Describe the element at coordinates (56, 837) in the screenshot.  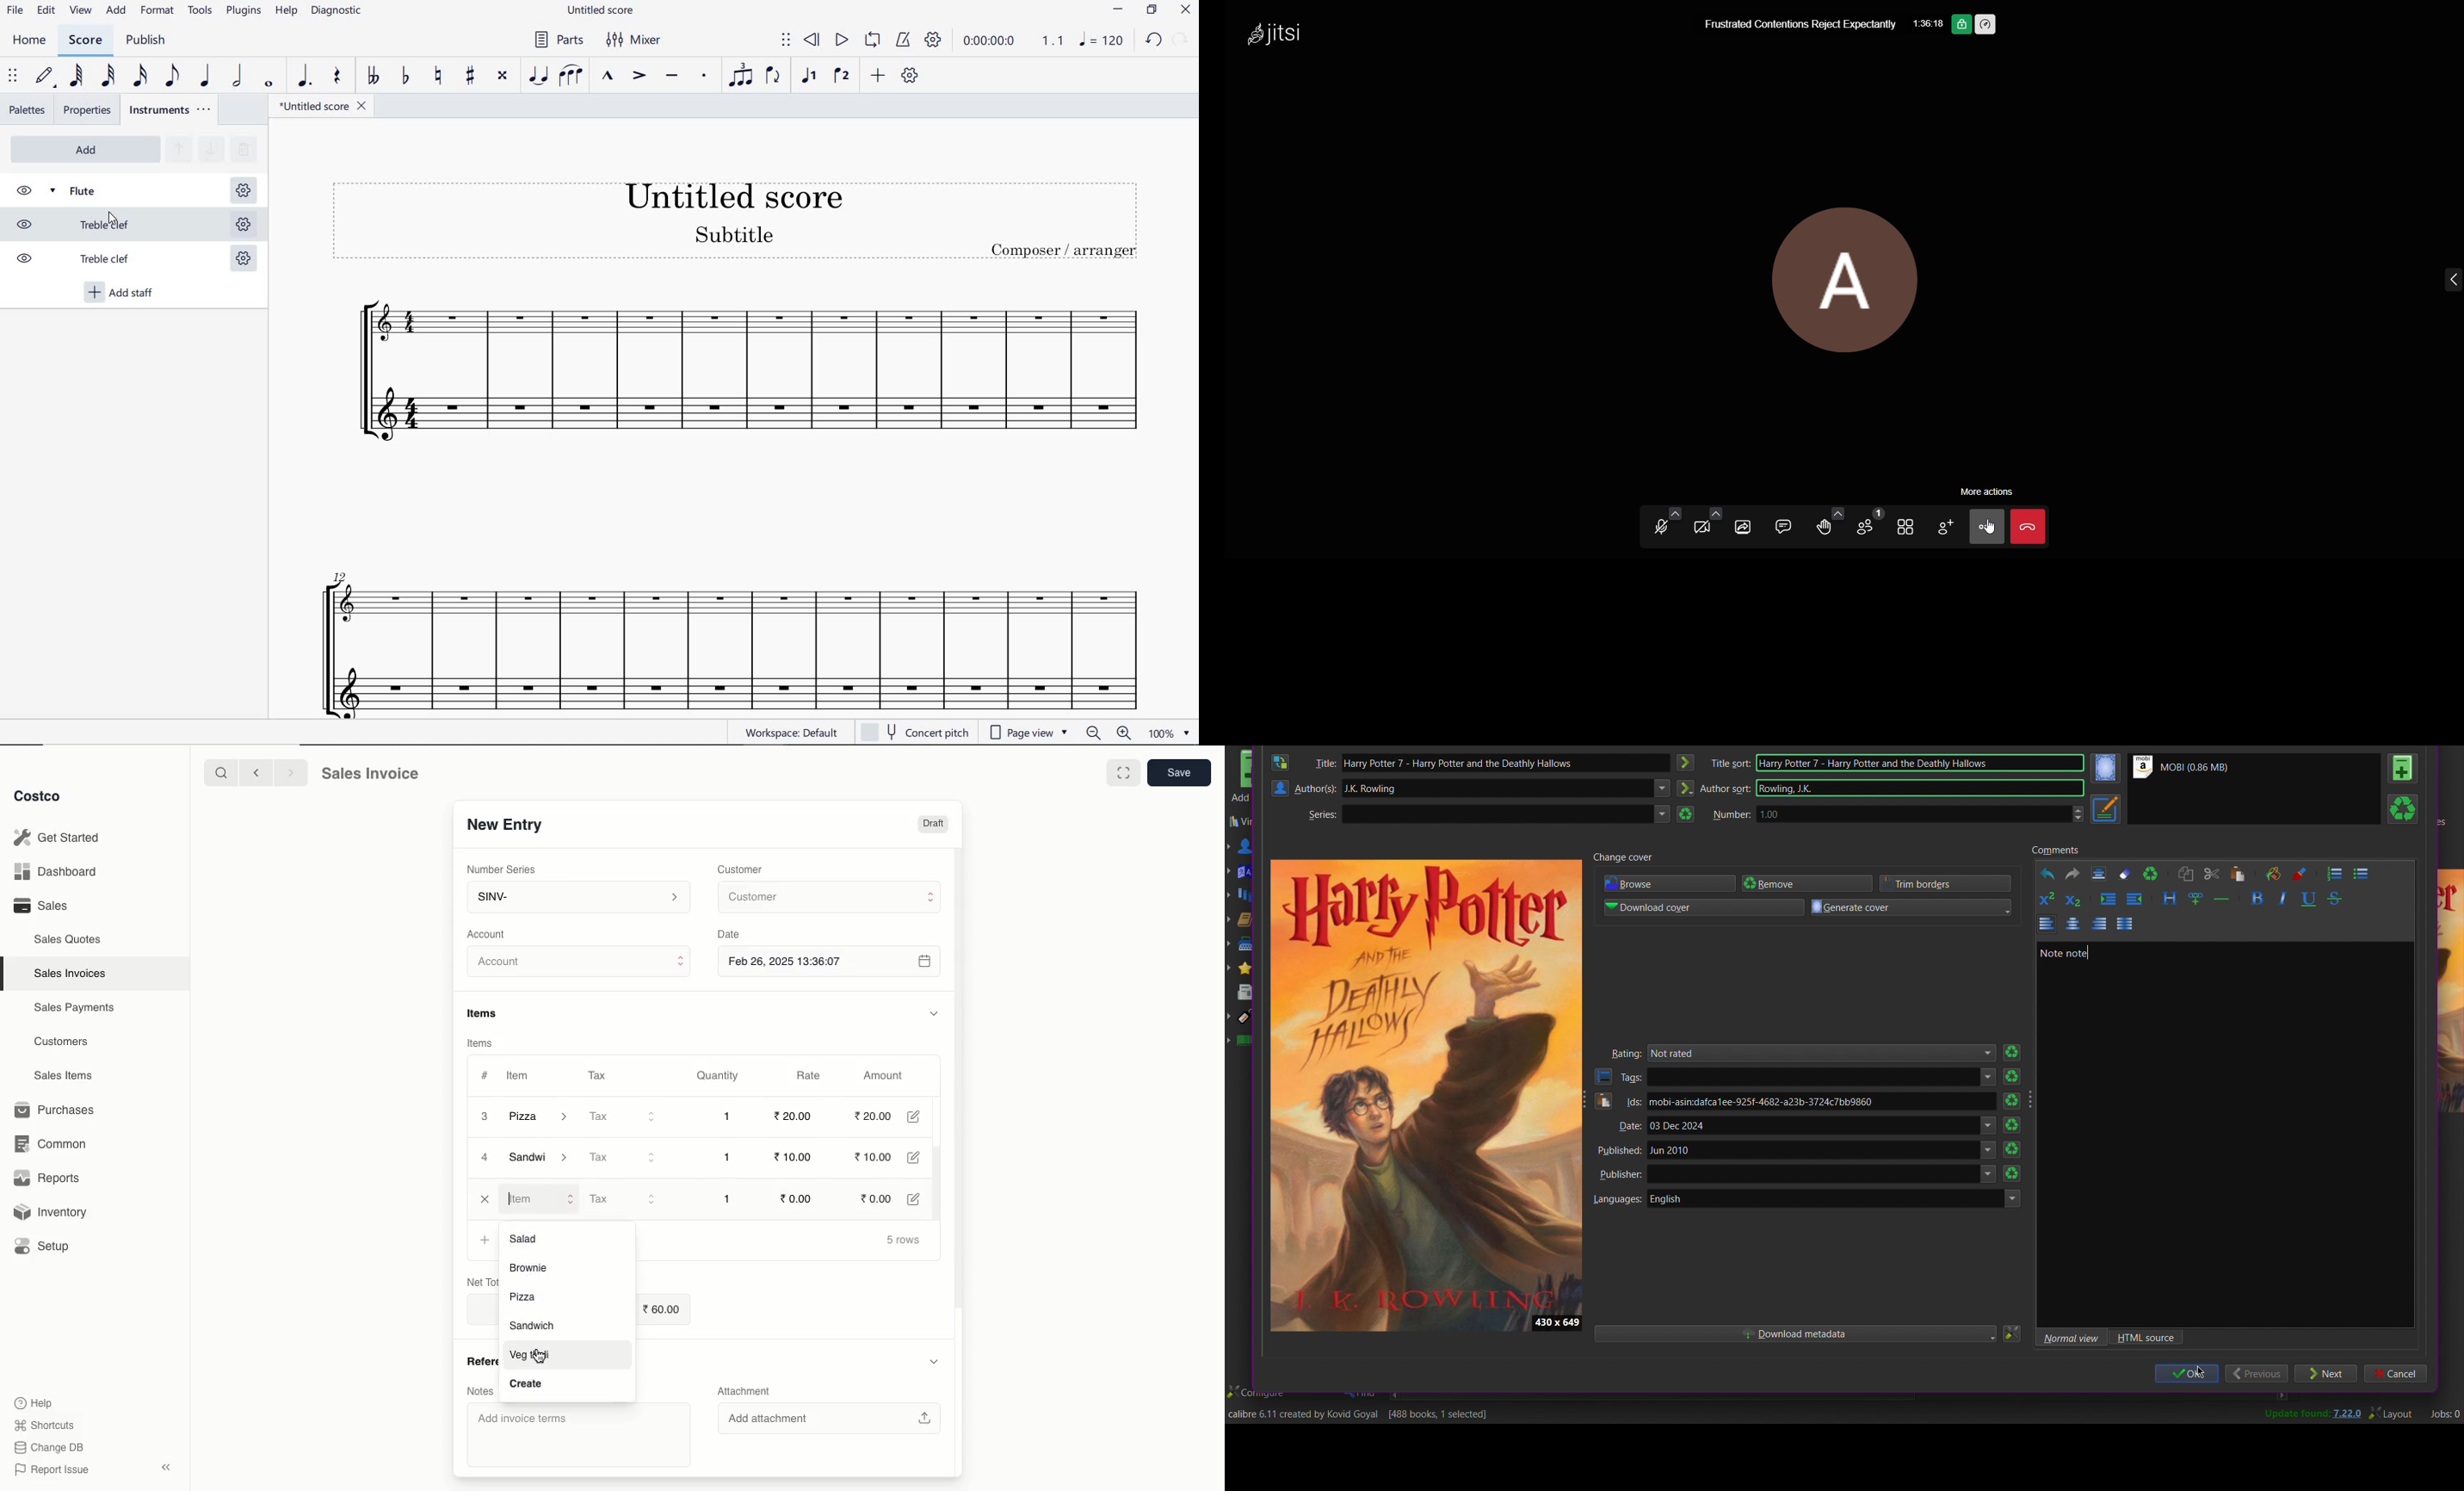
I see `Get Started` at that location.